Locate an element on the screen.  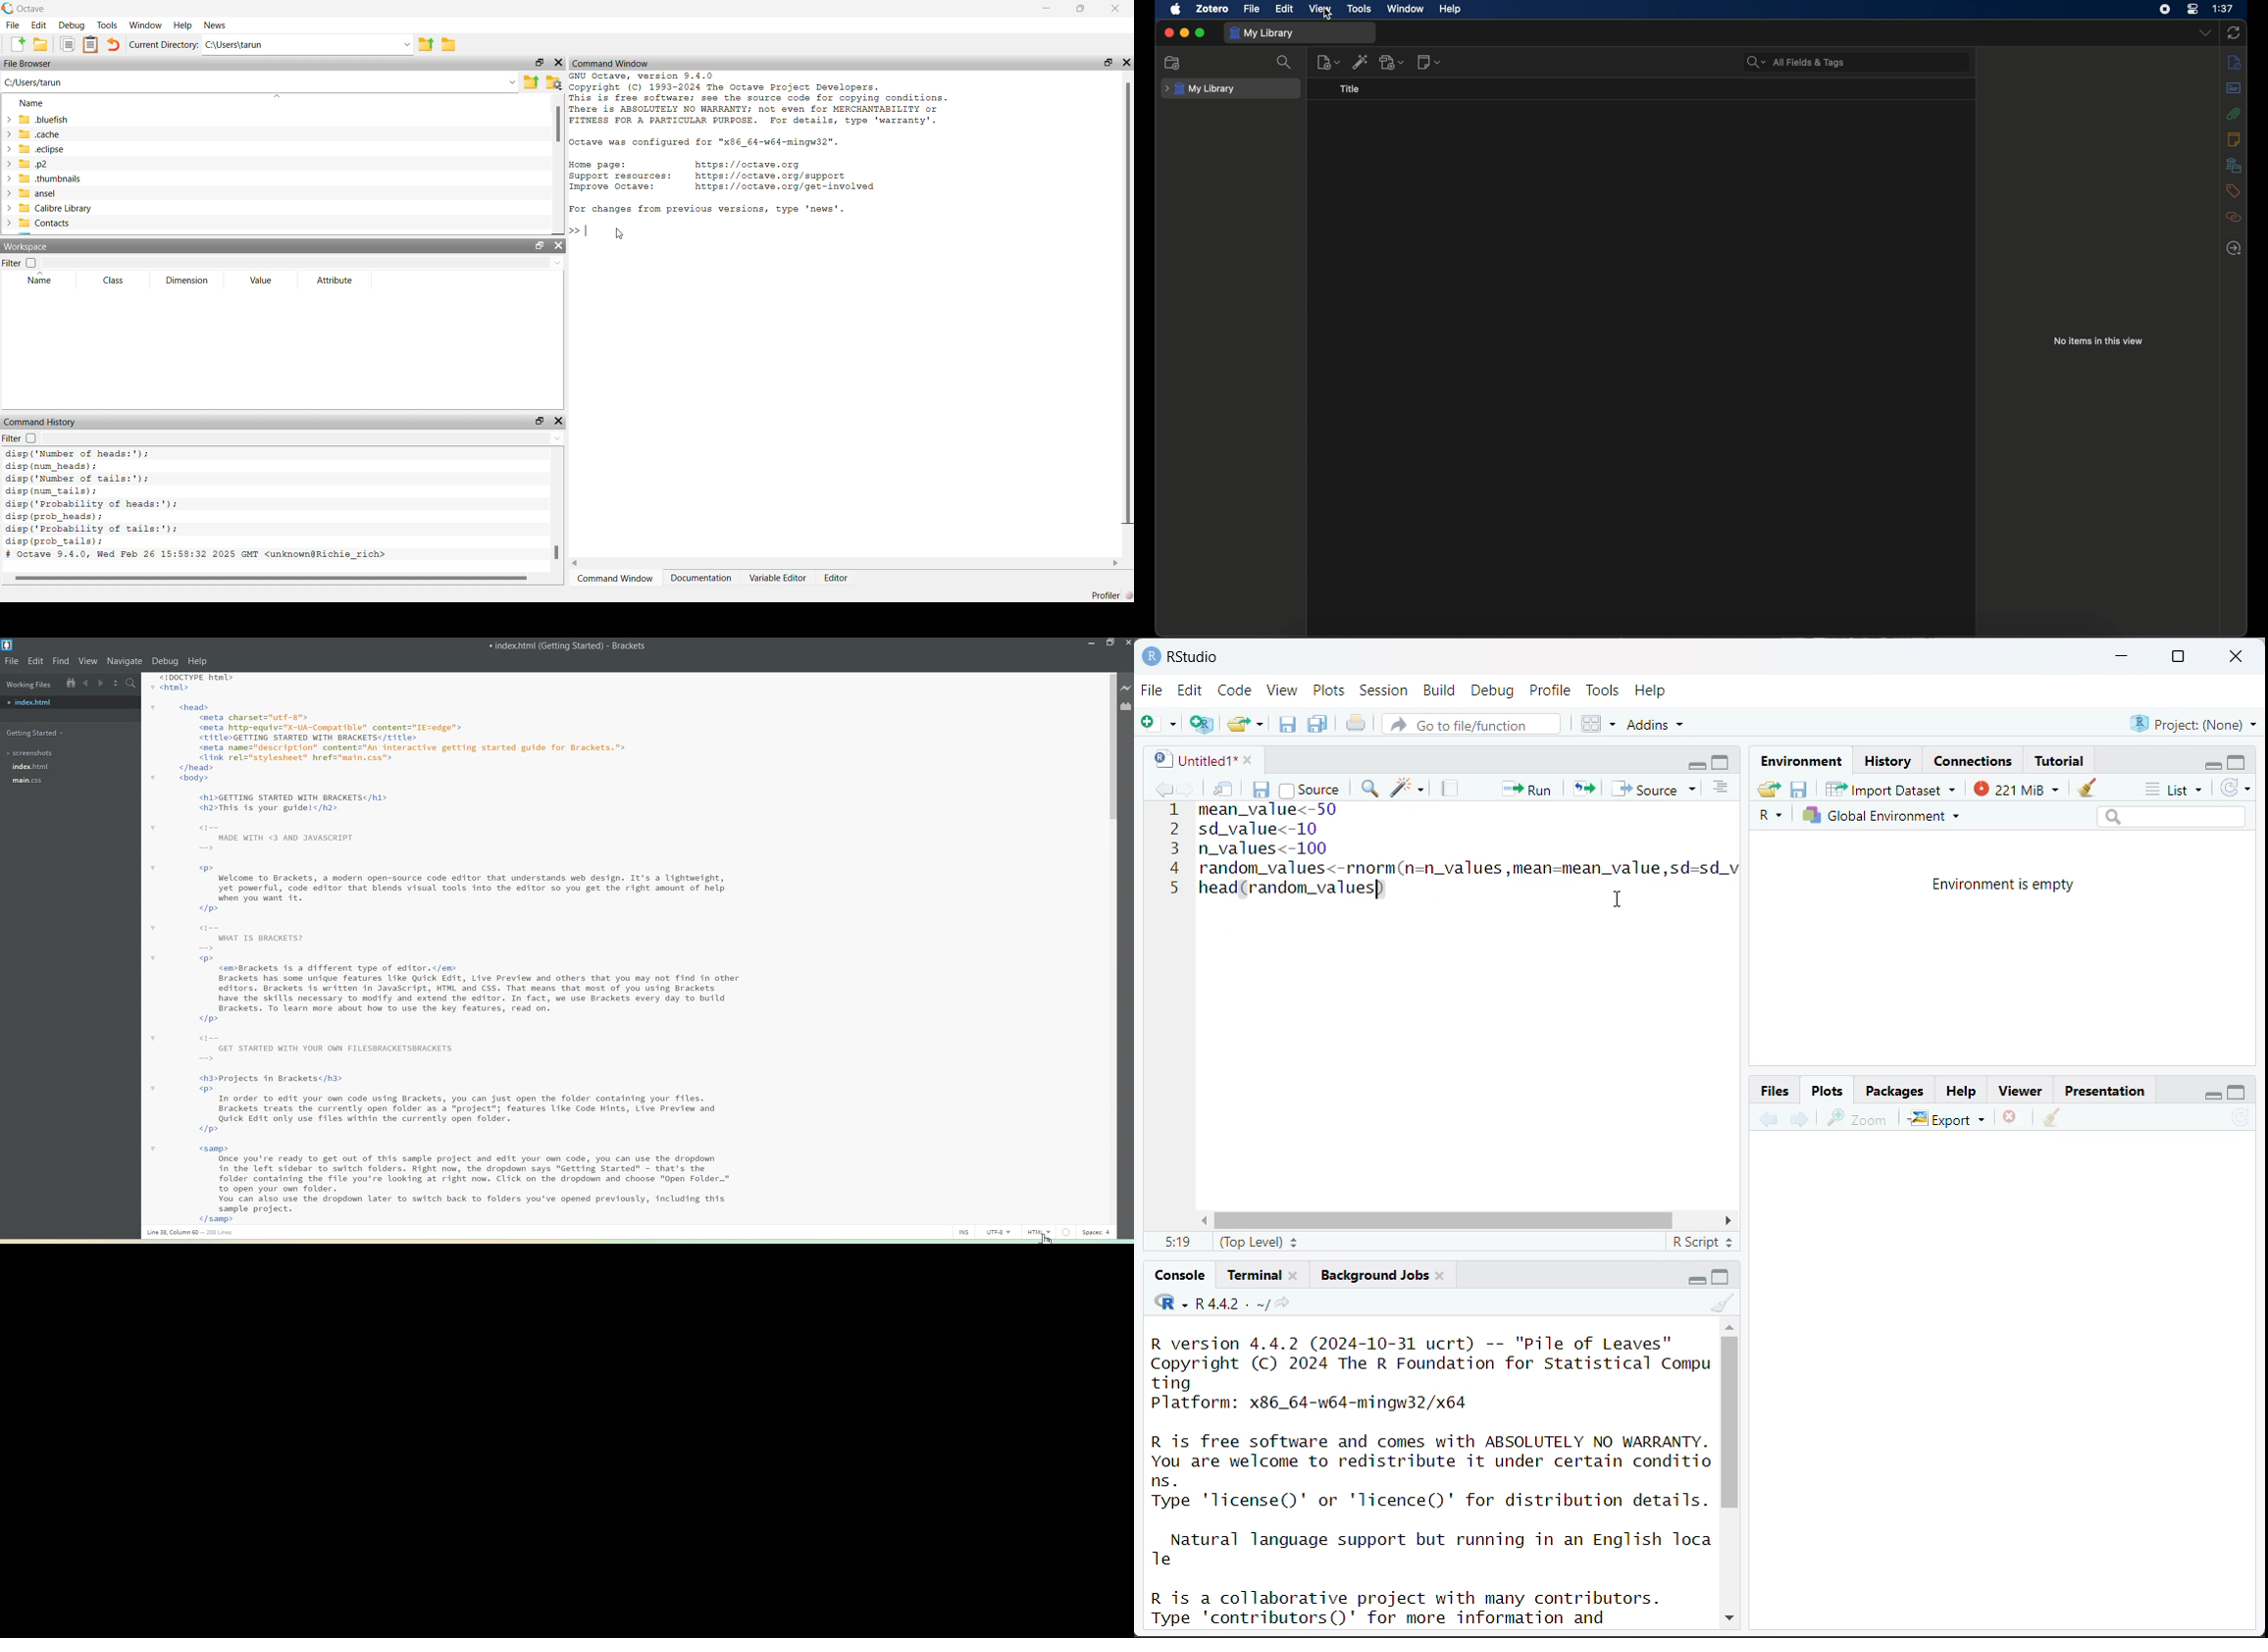
cursor is located at coordinates (1620, 897).